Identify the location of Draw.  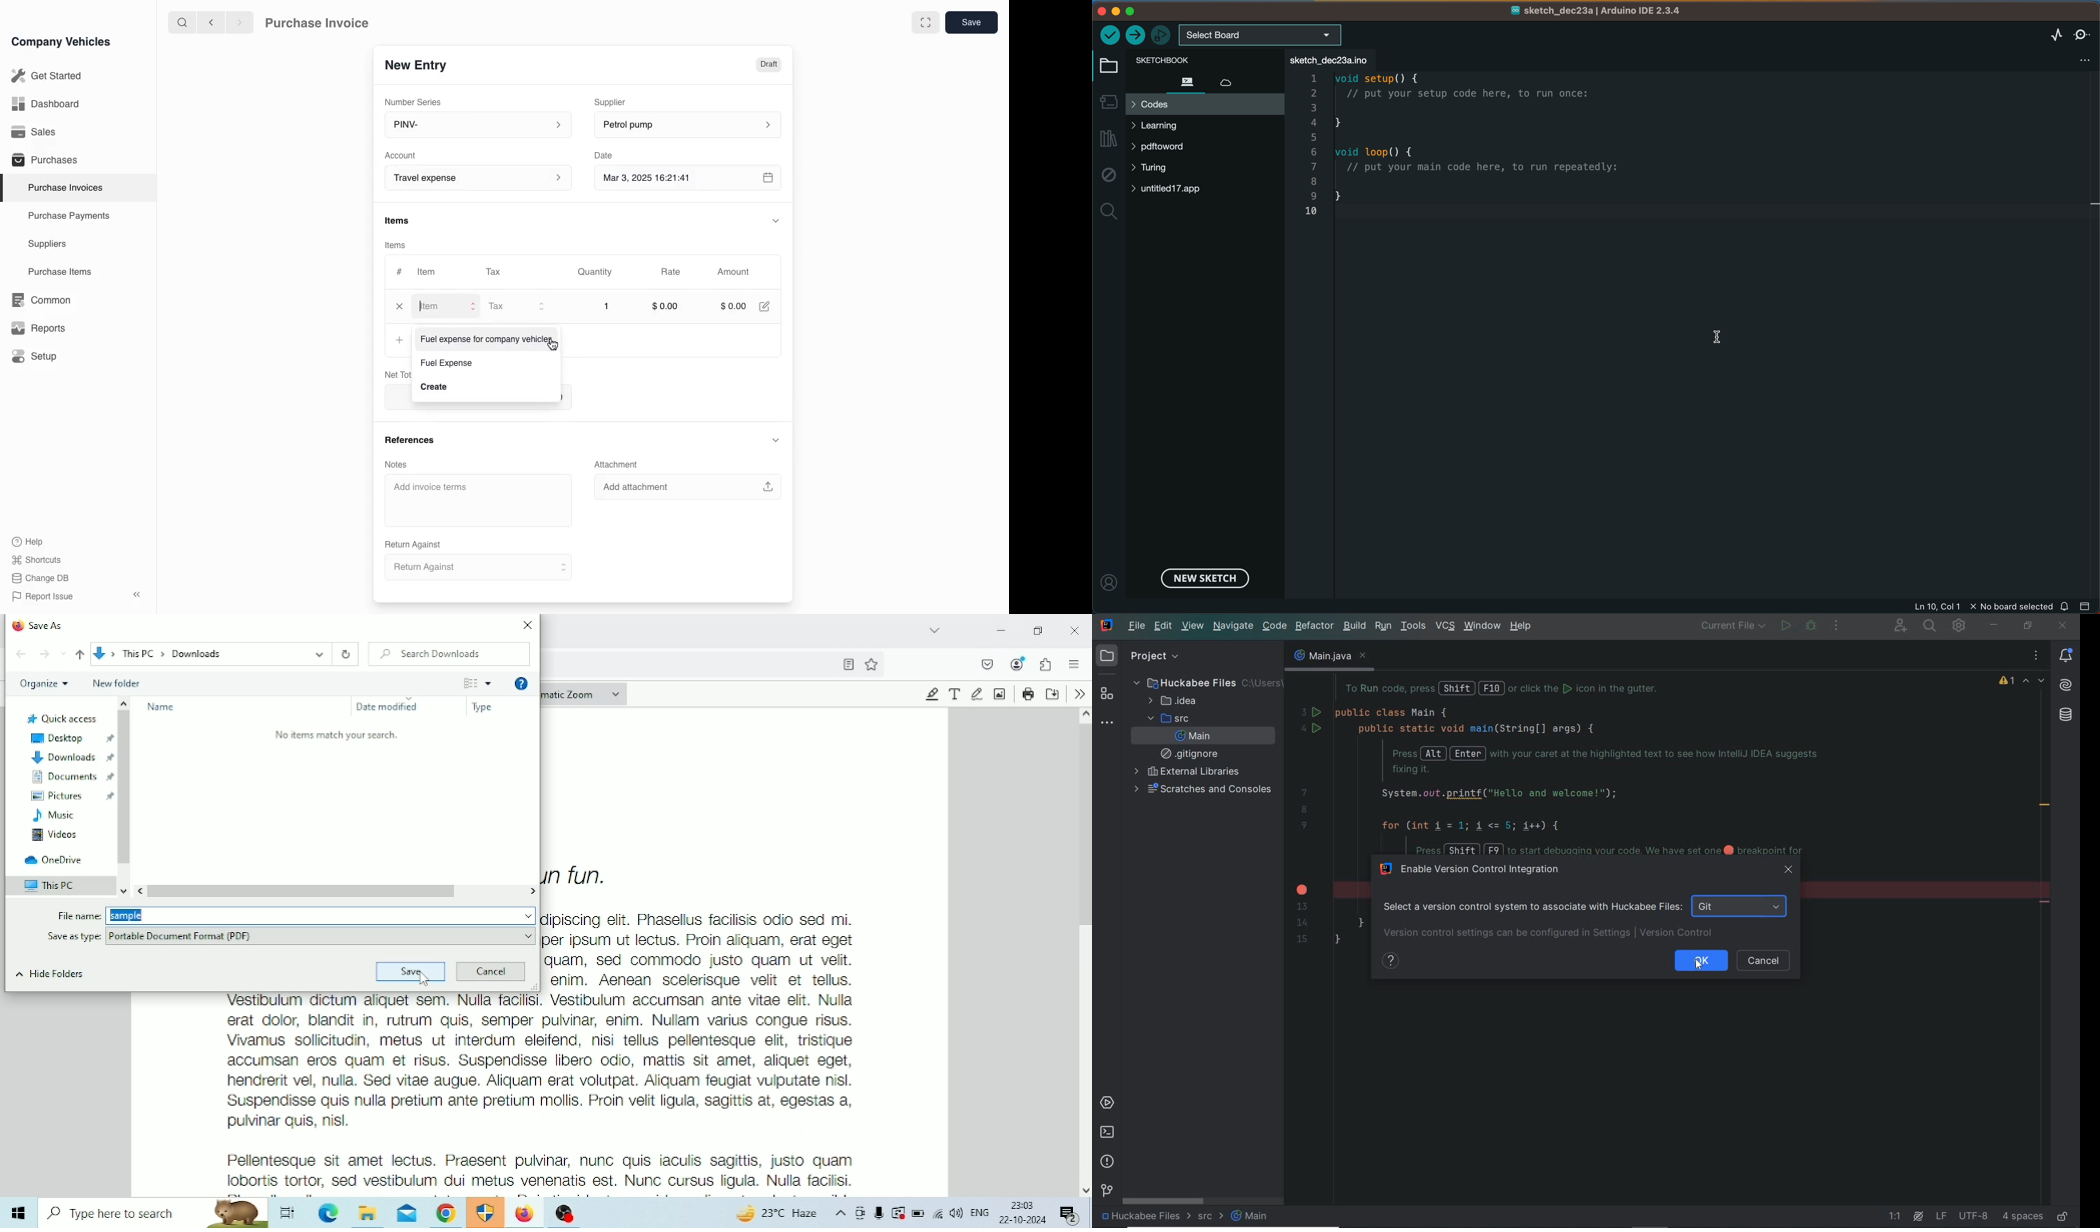
(977, 694).